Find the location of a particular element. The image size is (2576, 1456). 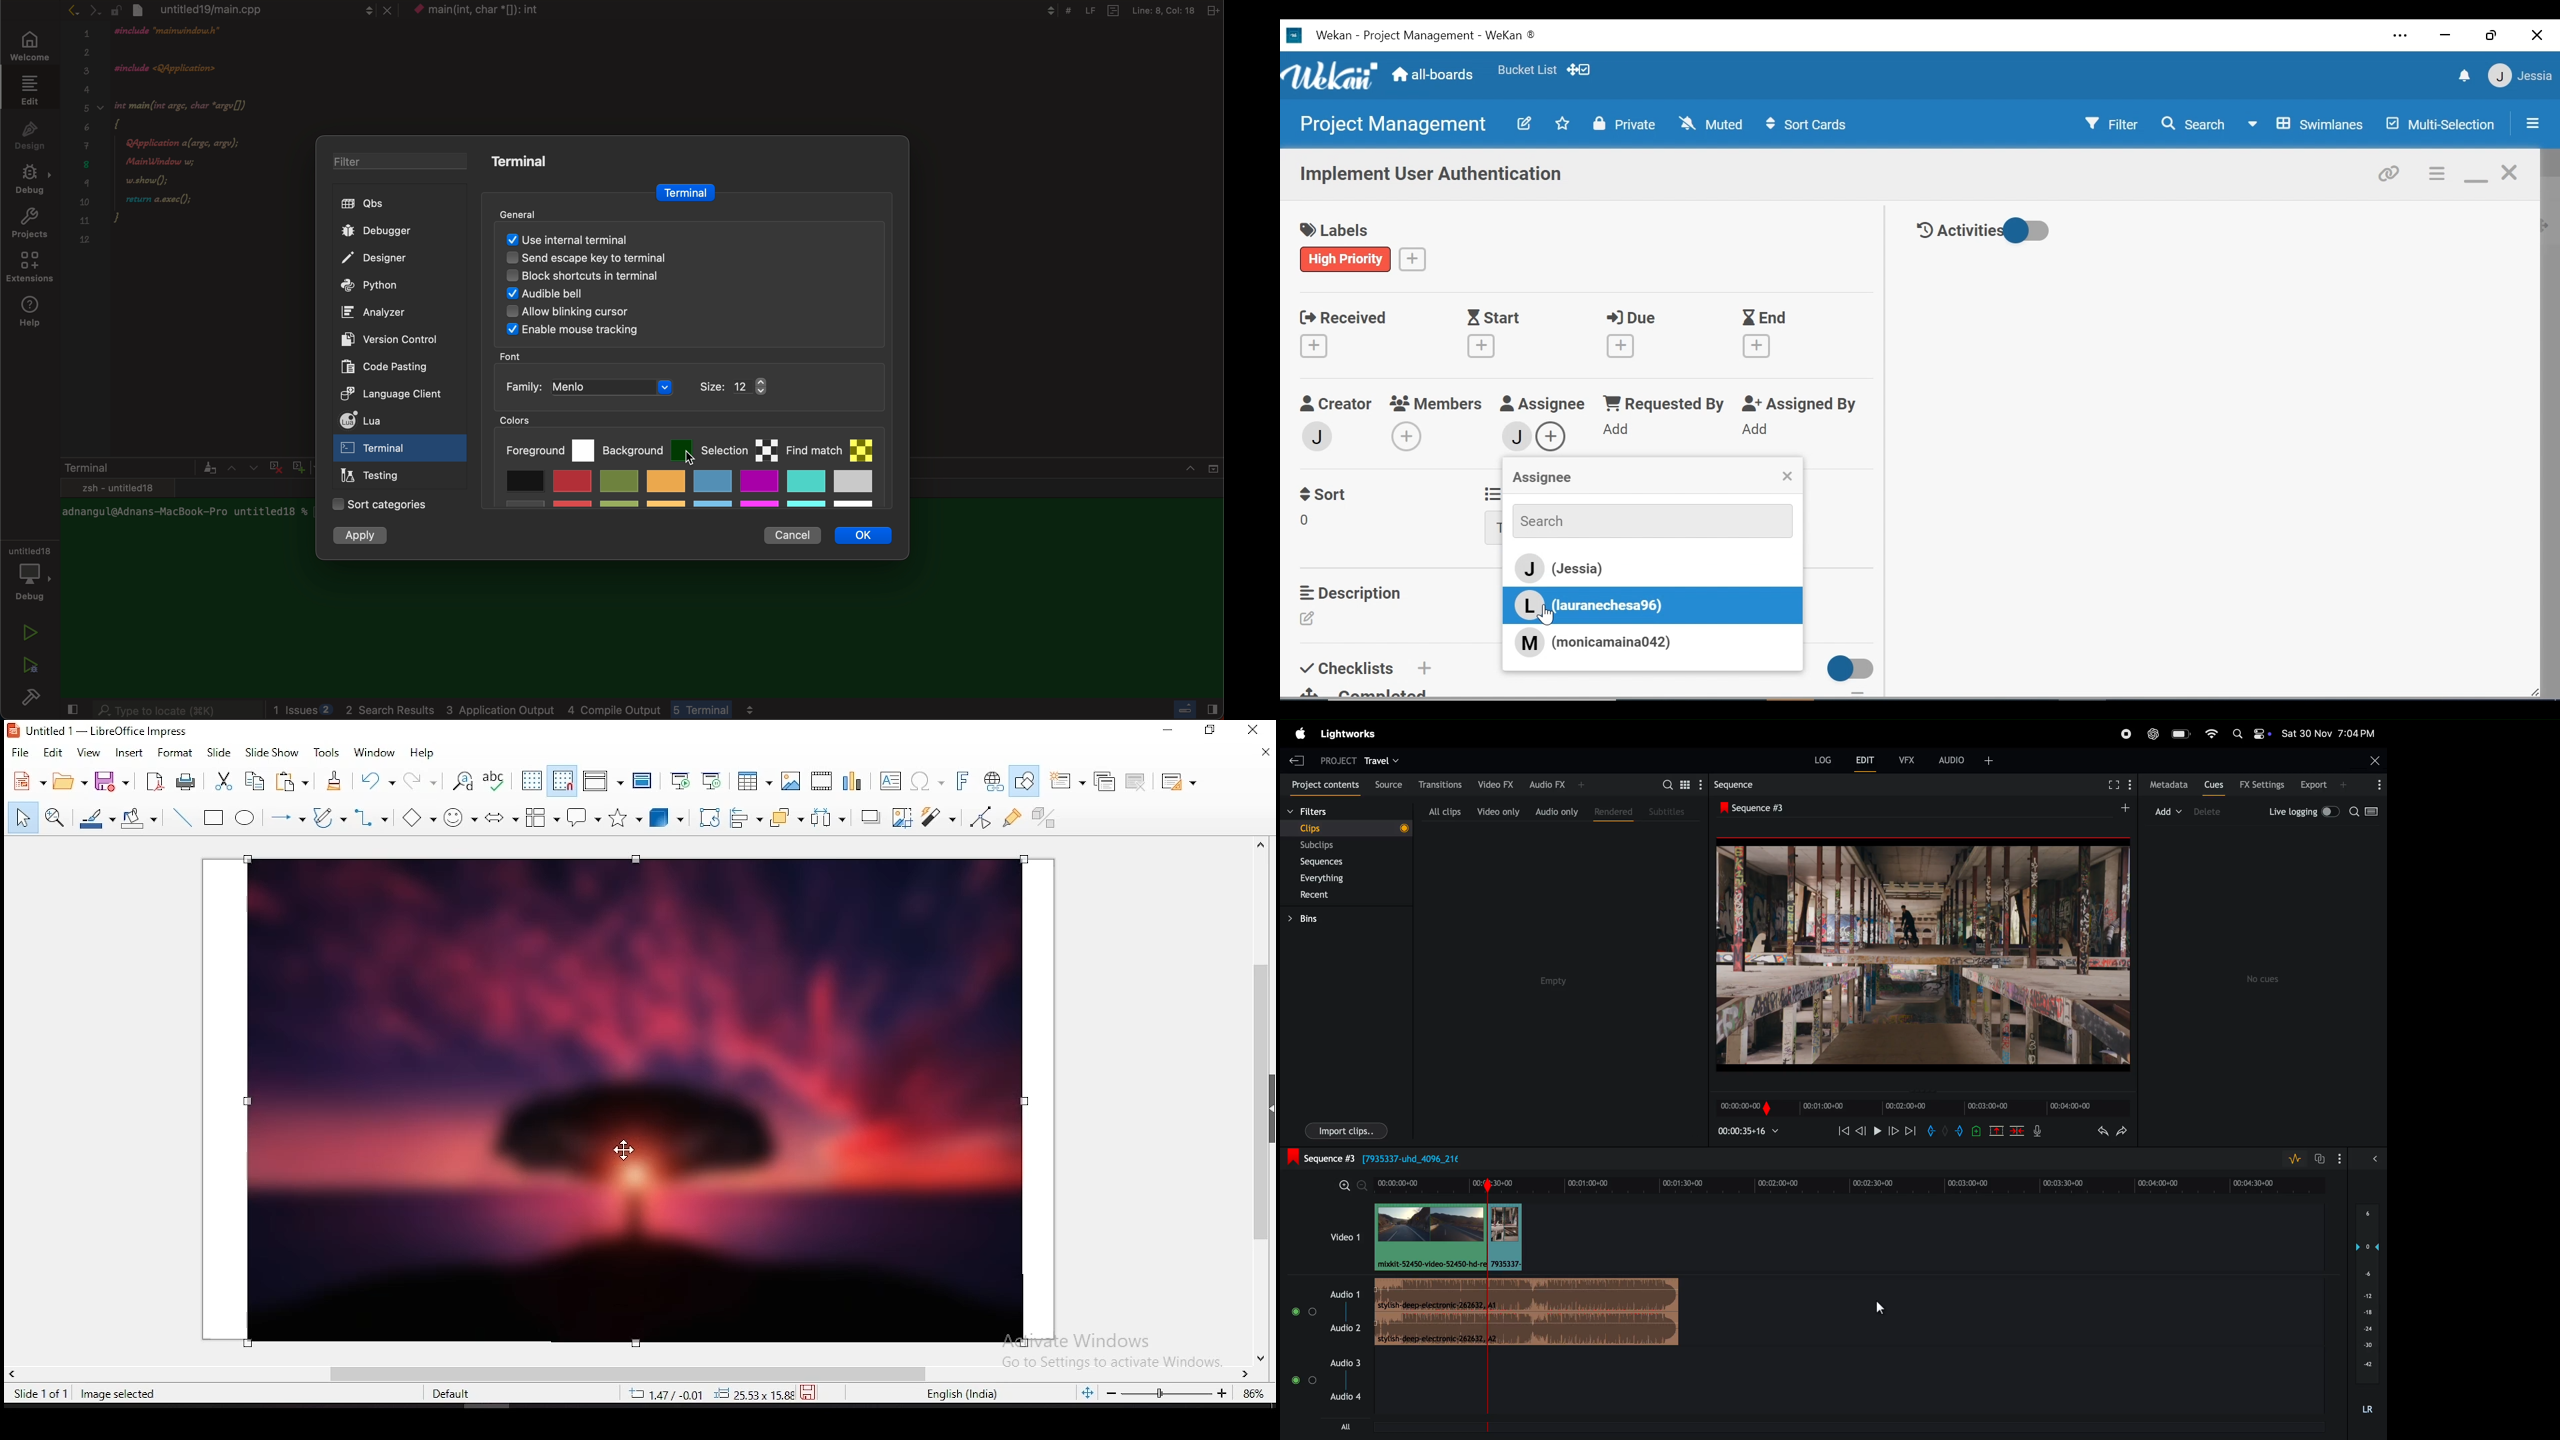

 slide layout is located at coordinates (1178, 782).